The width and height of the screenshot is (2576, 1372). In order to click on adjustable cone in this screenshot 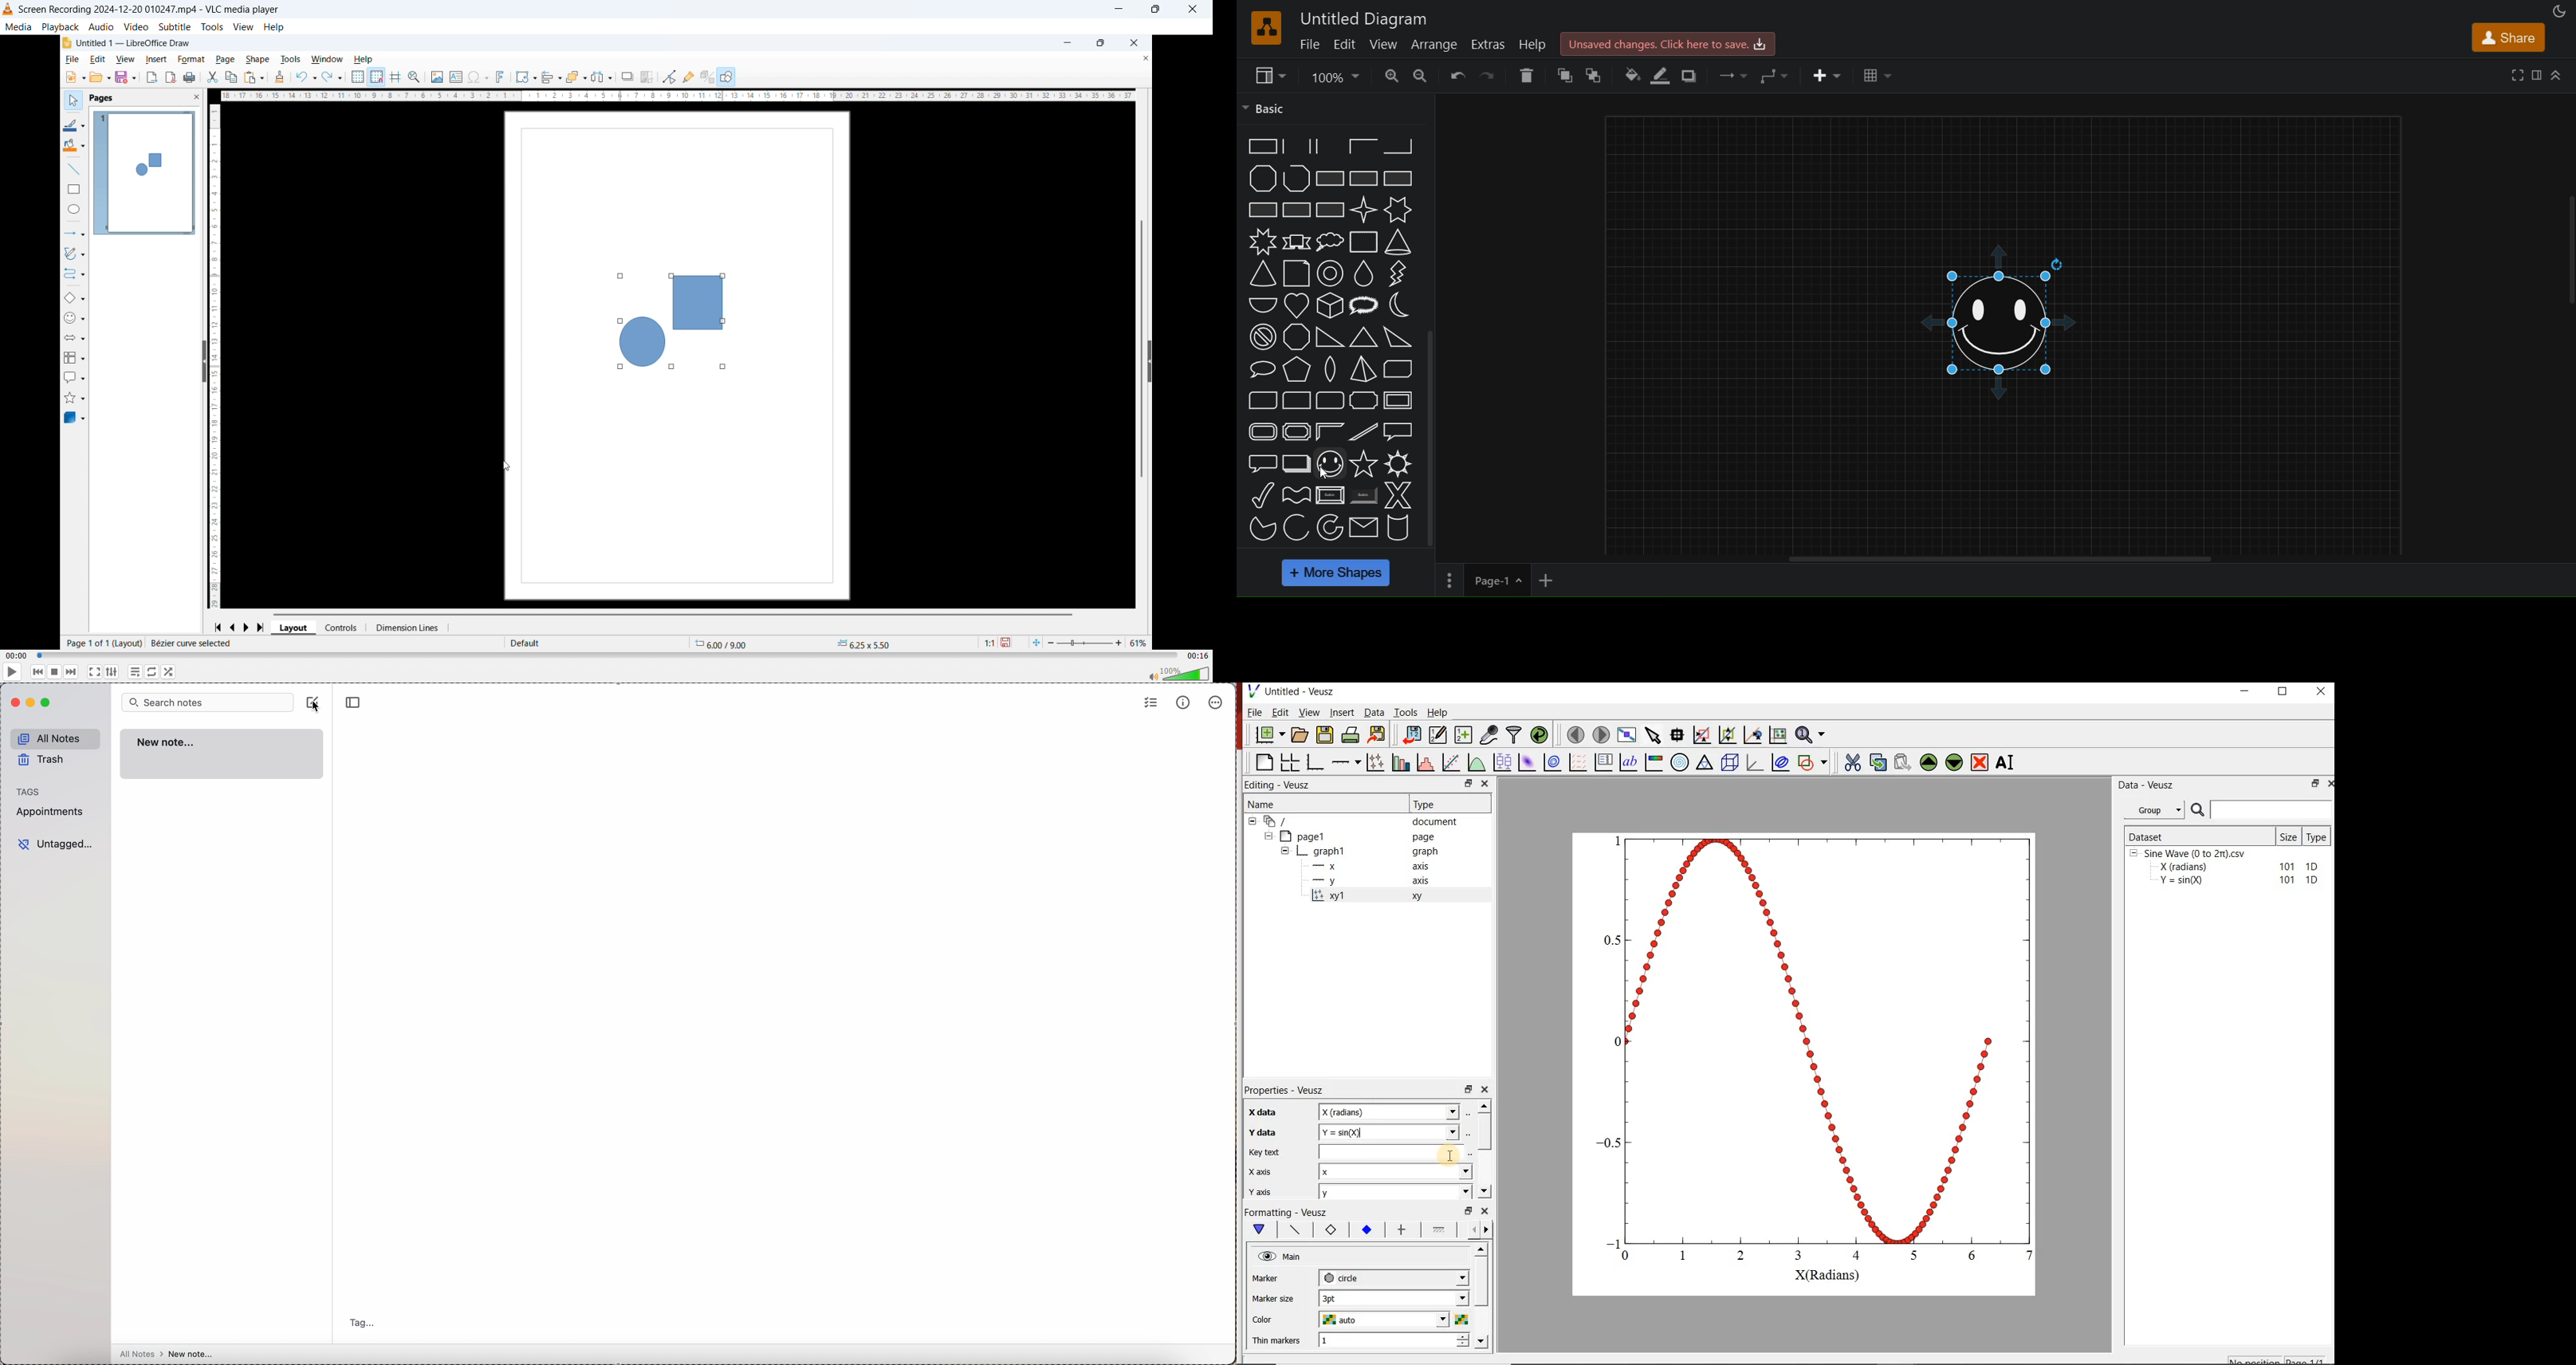, I will do `click(1261, 273)`.